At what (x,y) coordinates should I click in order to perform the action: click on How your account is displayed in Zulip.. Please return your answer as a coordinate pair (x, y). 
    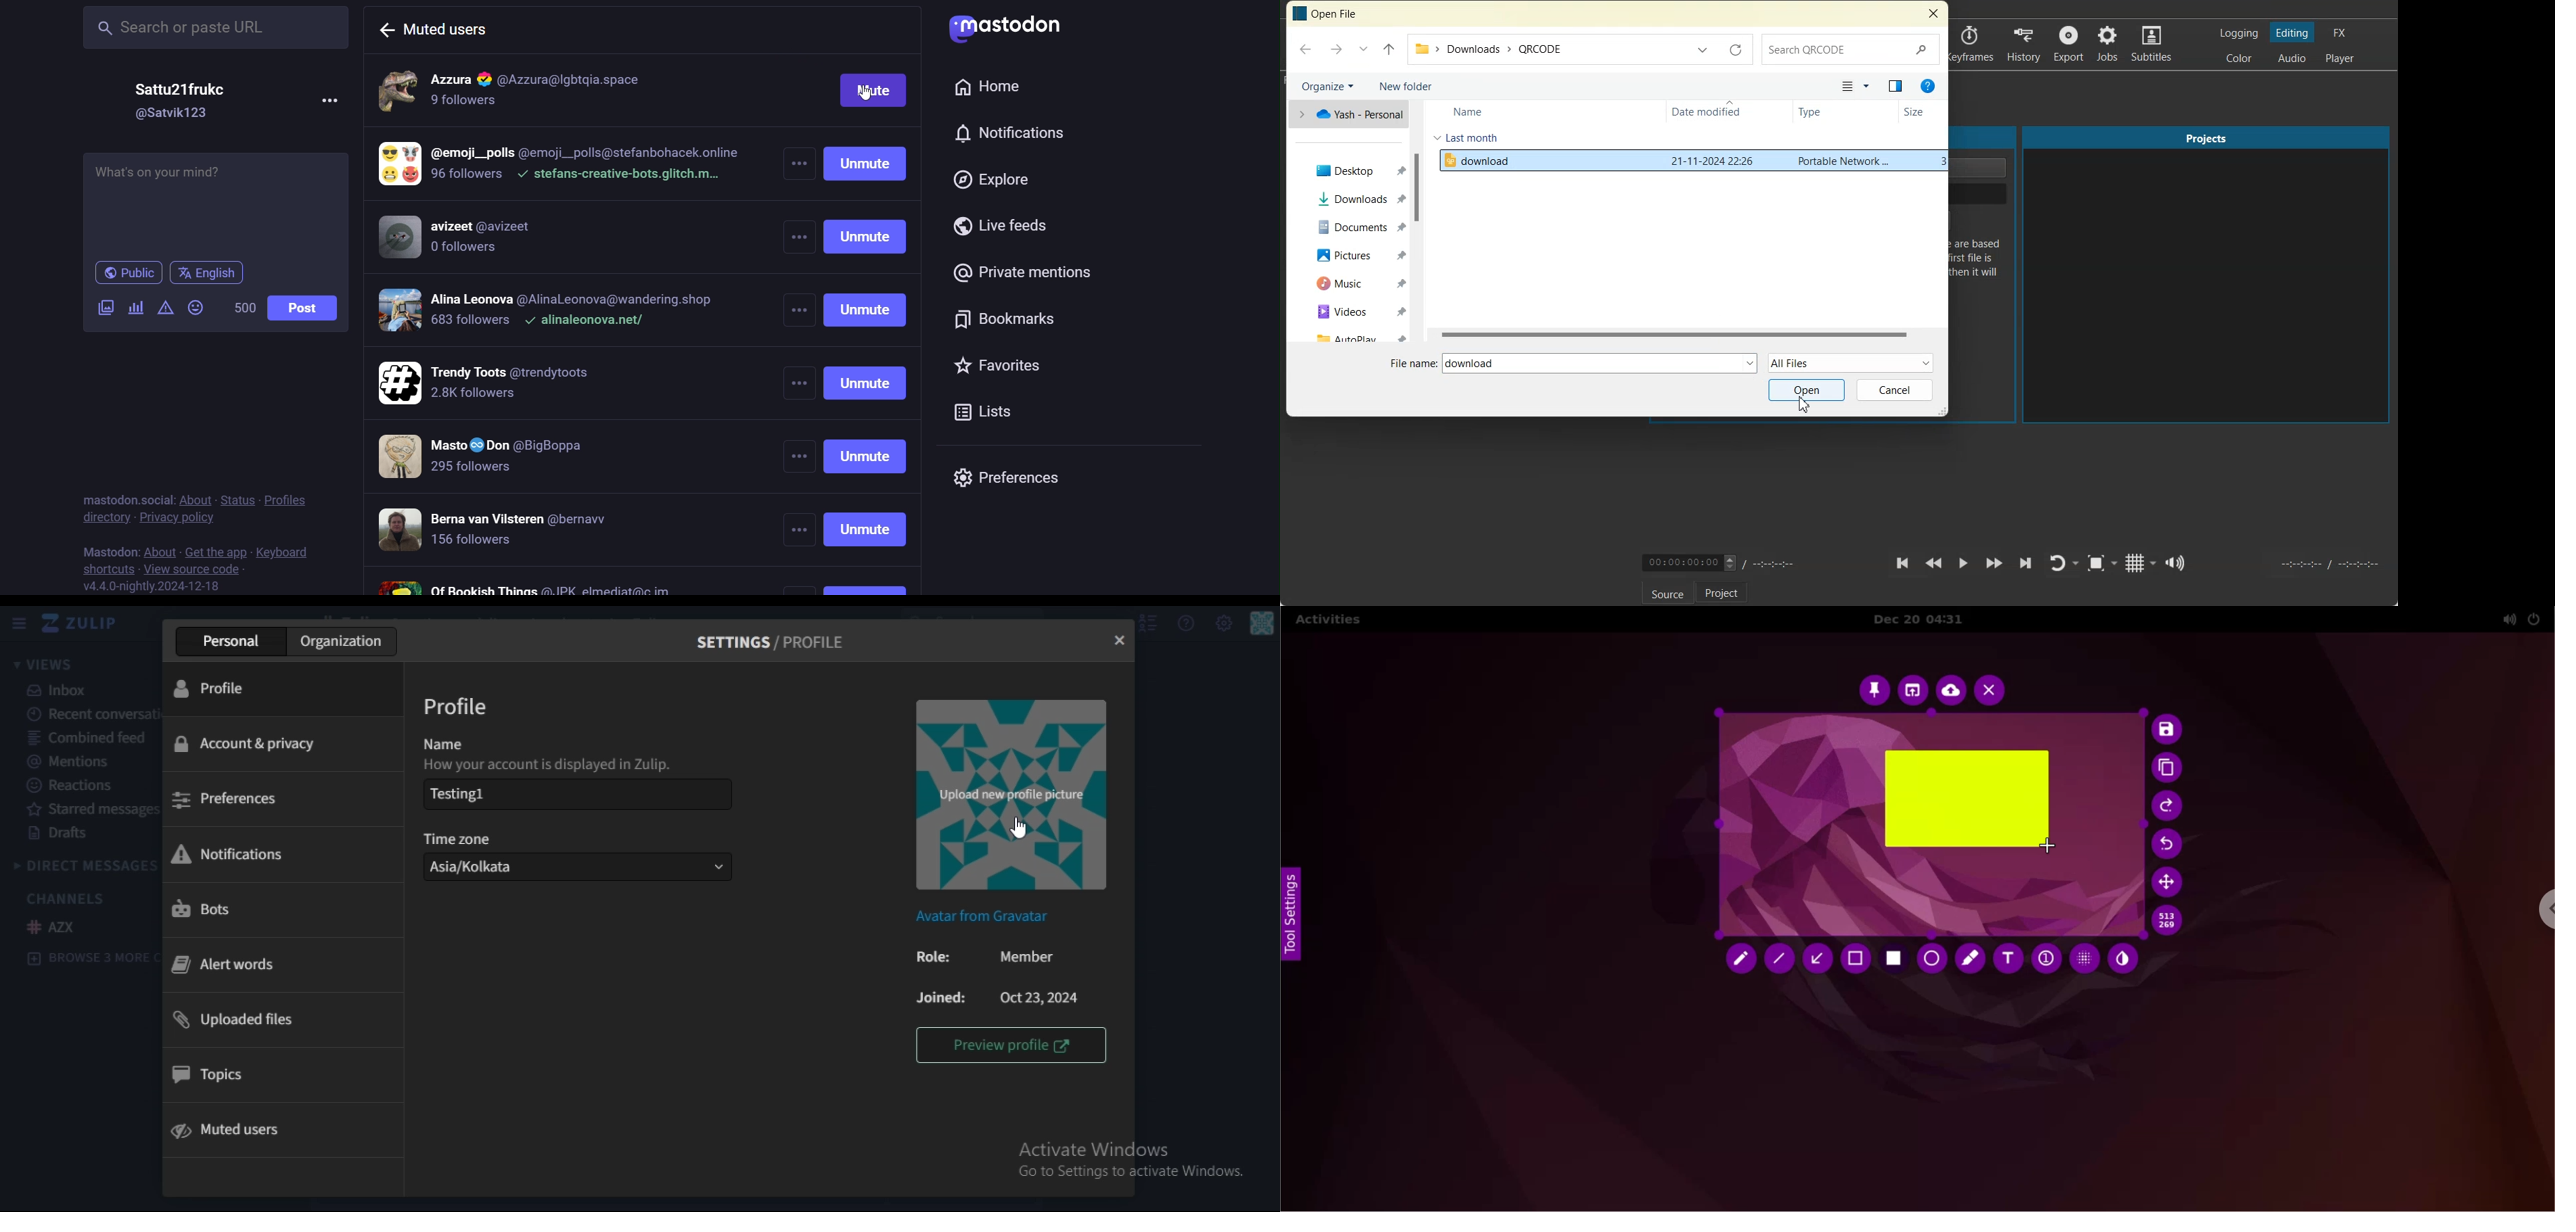
    Looking at the image, I should click on (556, 765).